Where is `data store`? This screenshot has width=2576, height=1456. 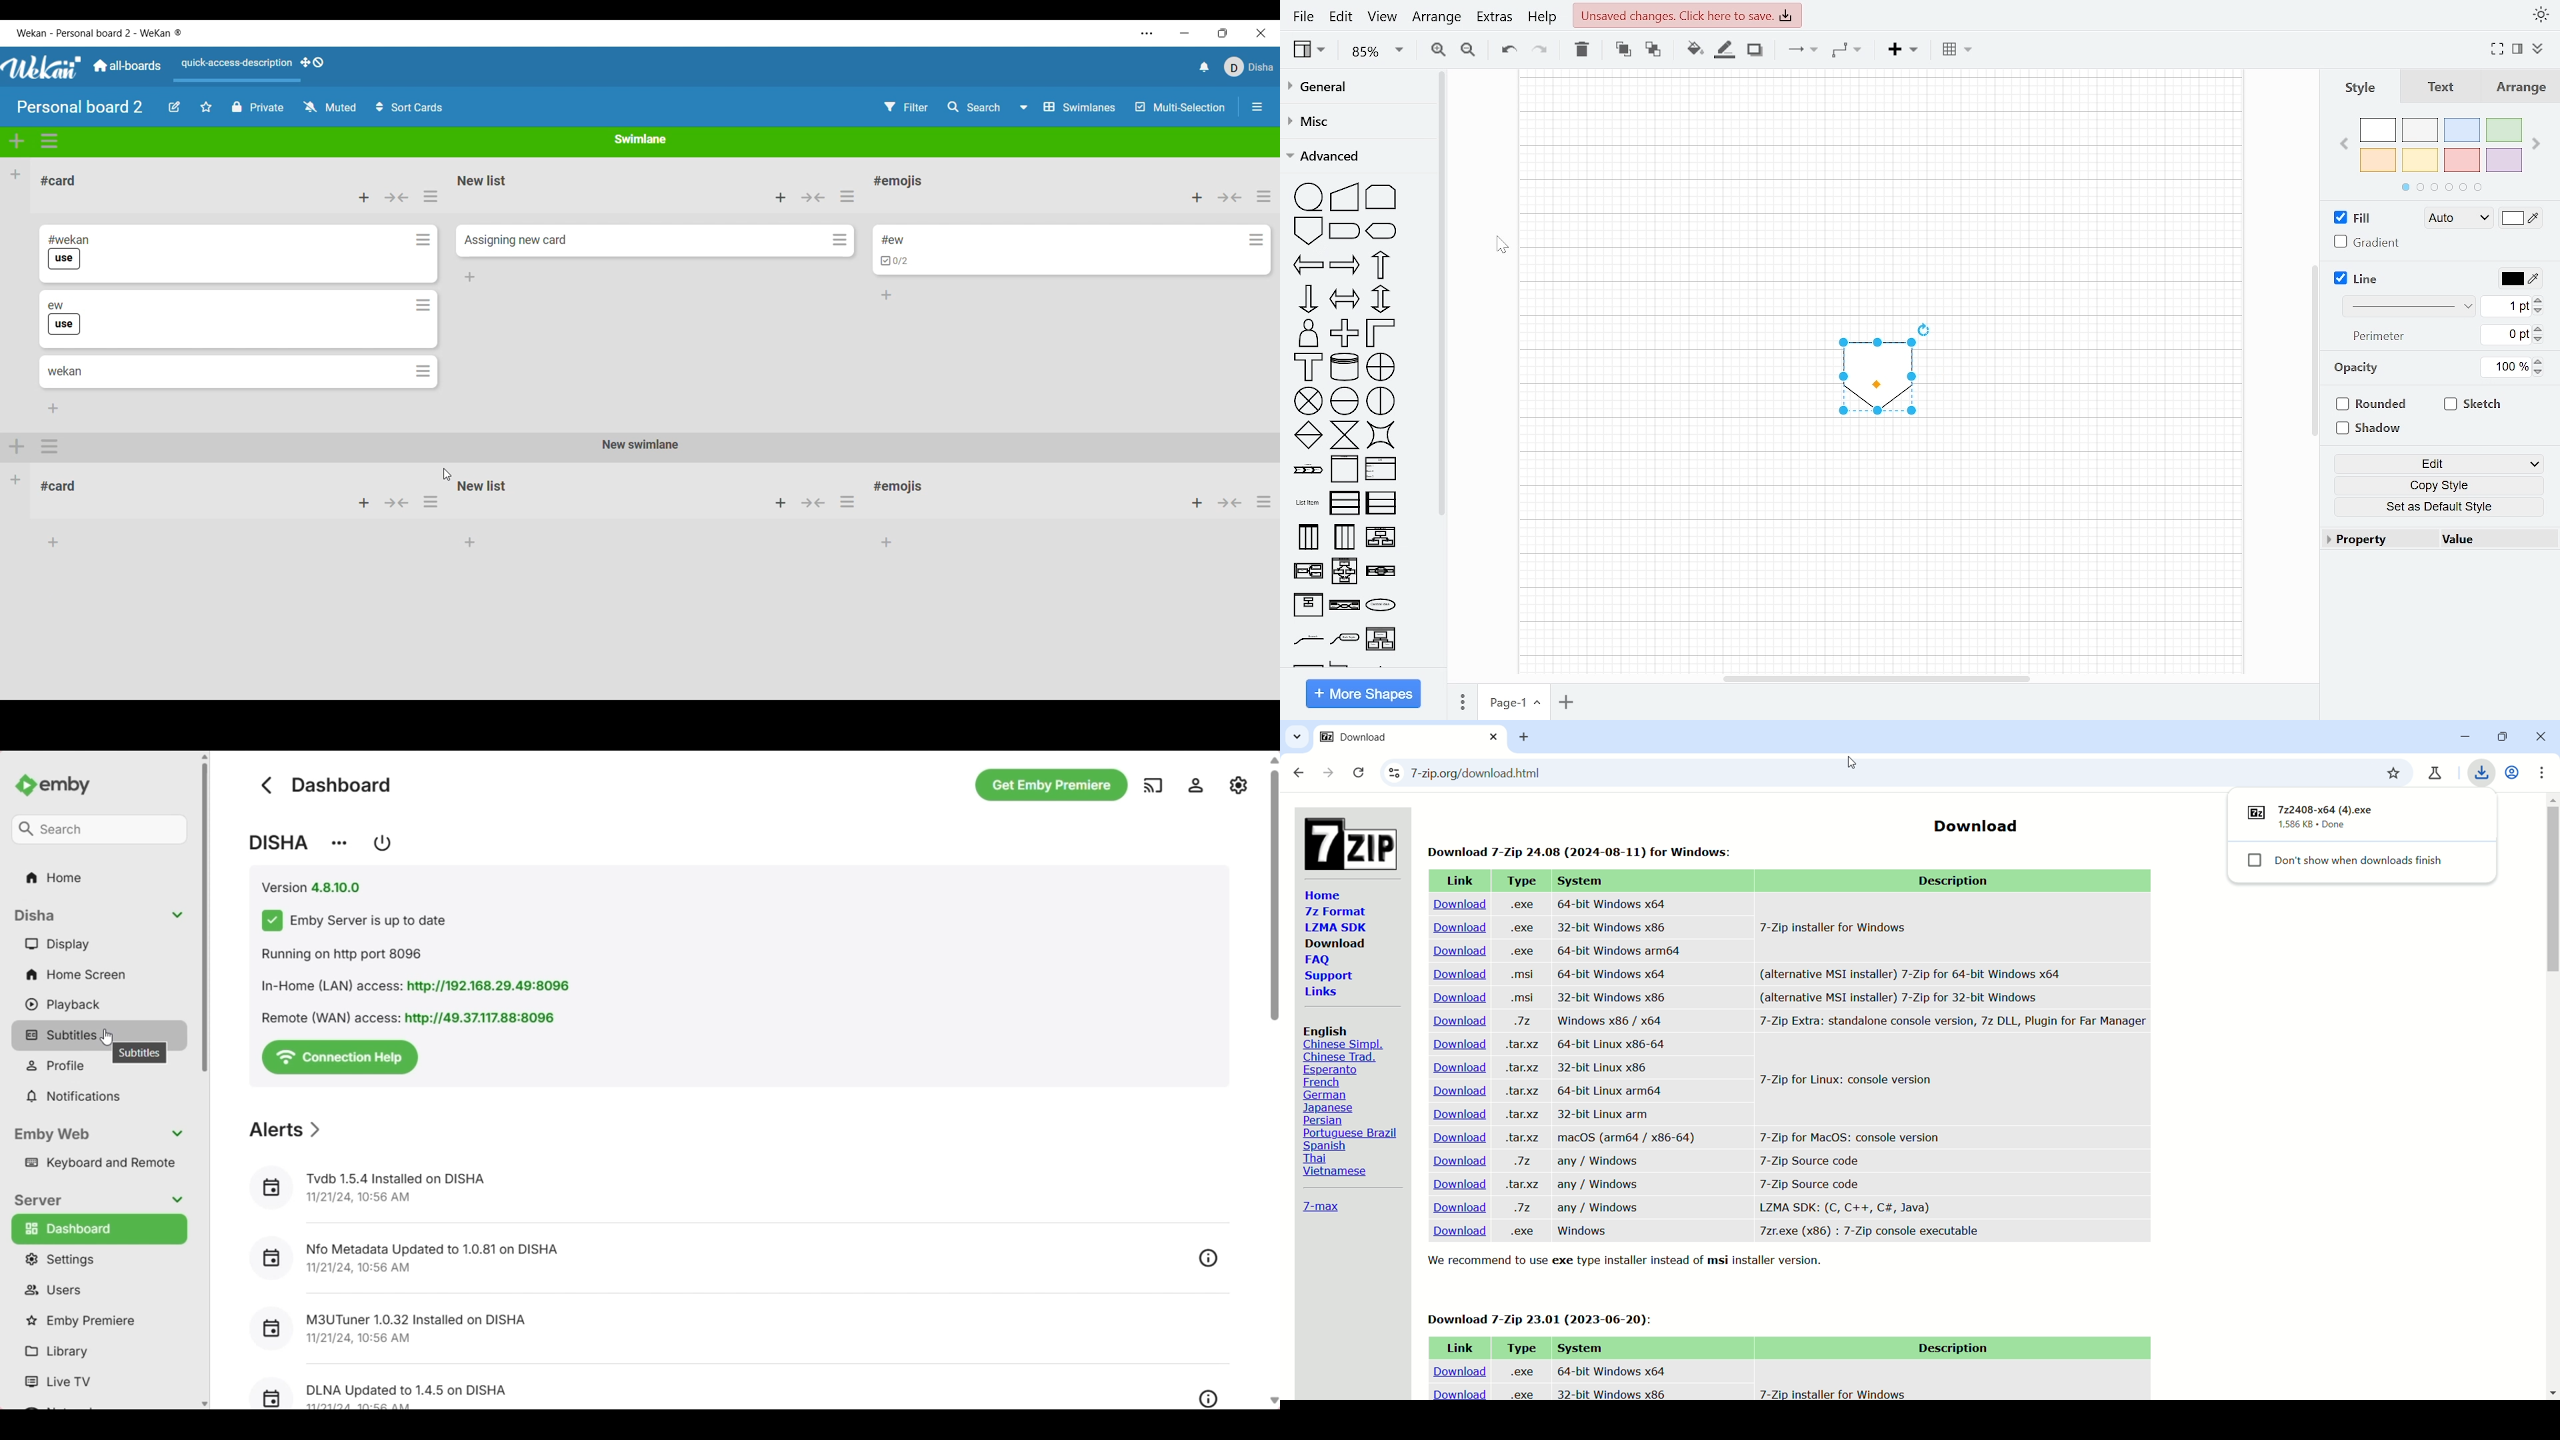 data store is located at coordinates (1346, 367).